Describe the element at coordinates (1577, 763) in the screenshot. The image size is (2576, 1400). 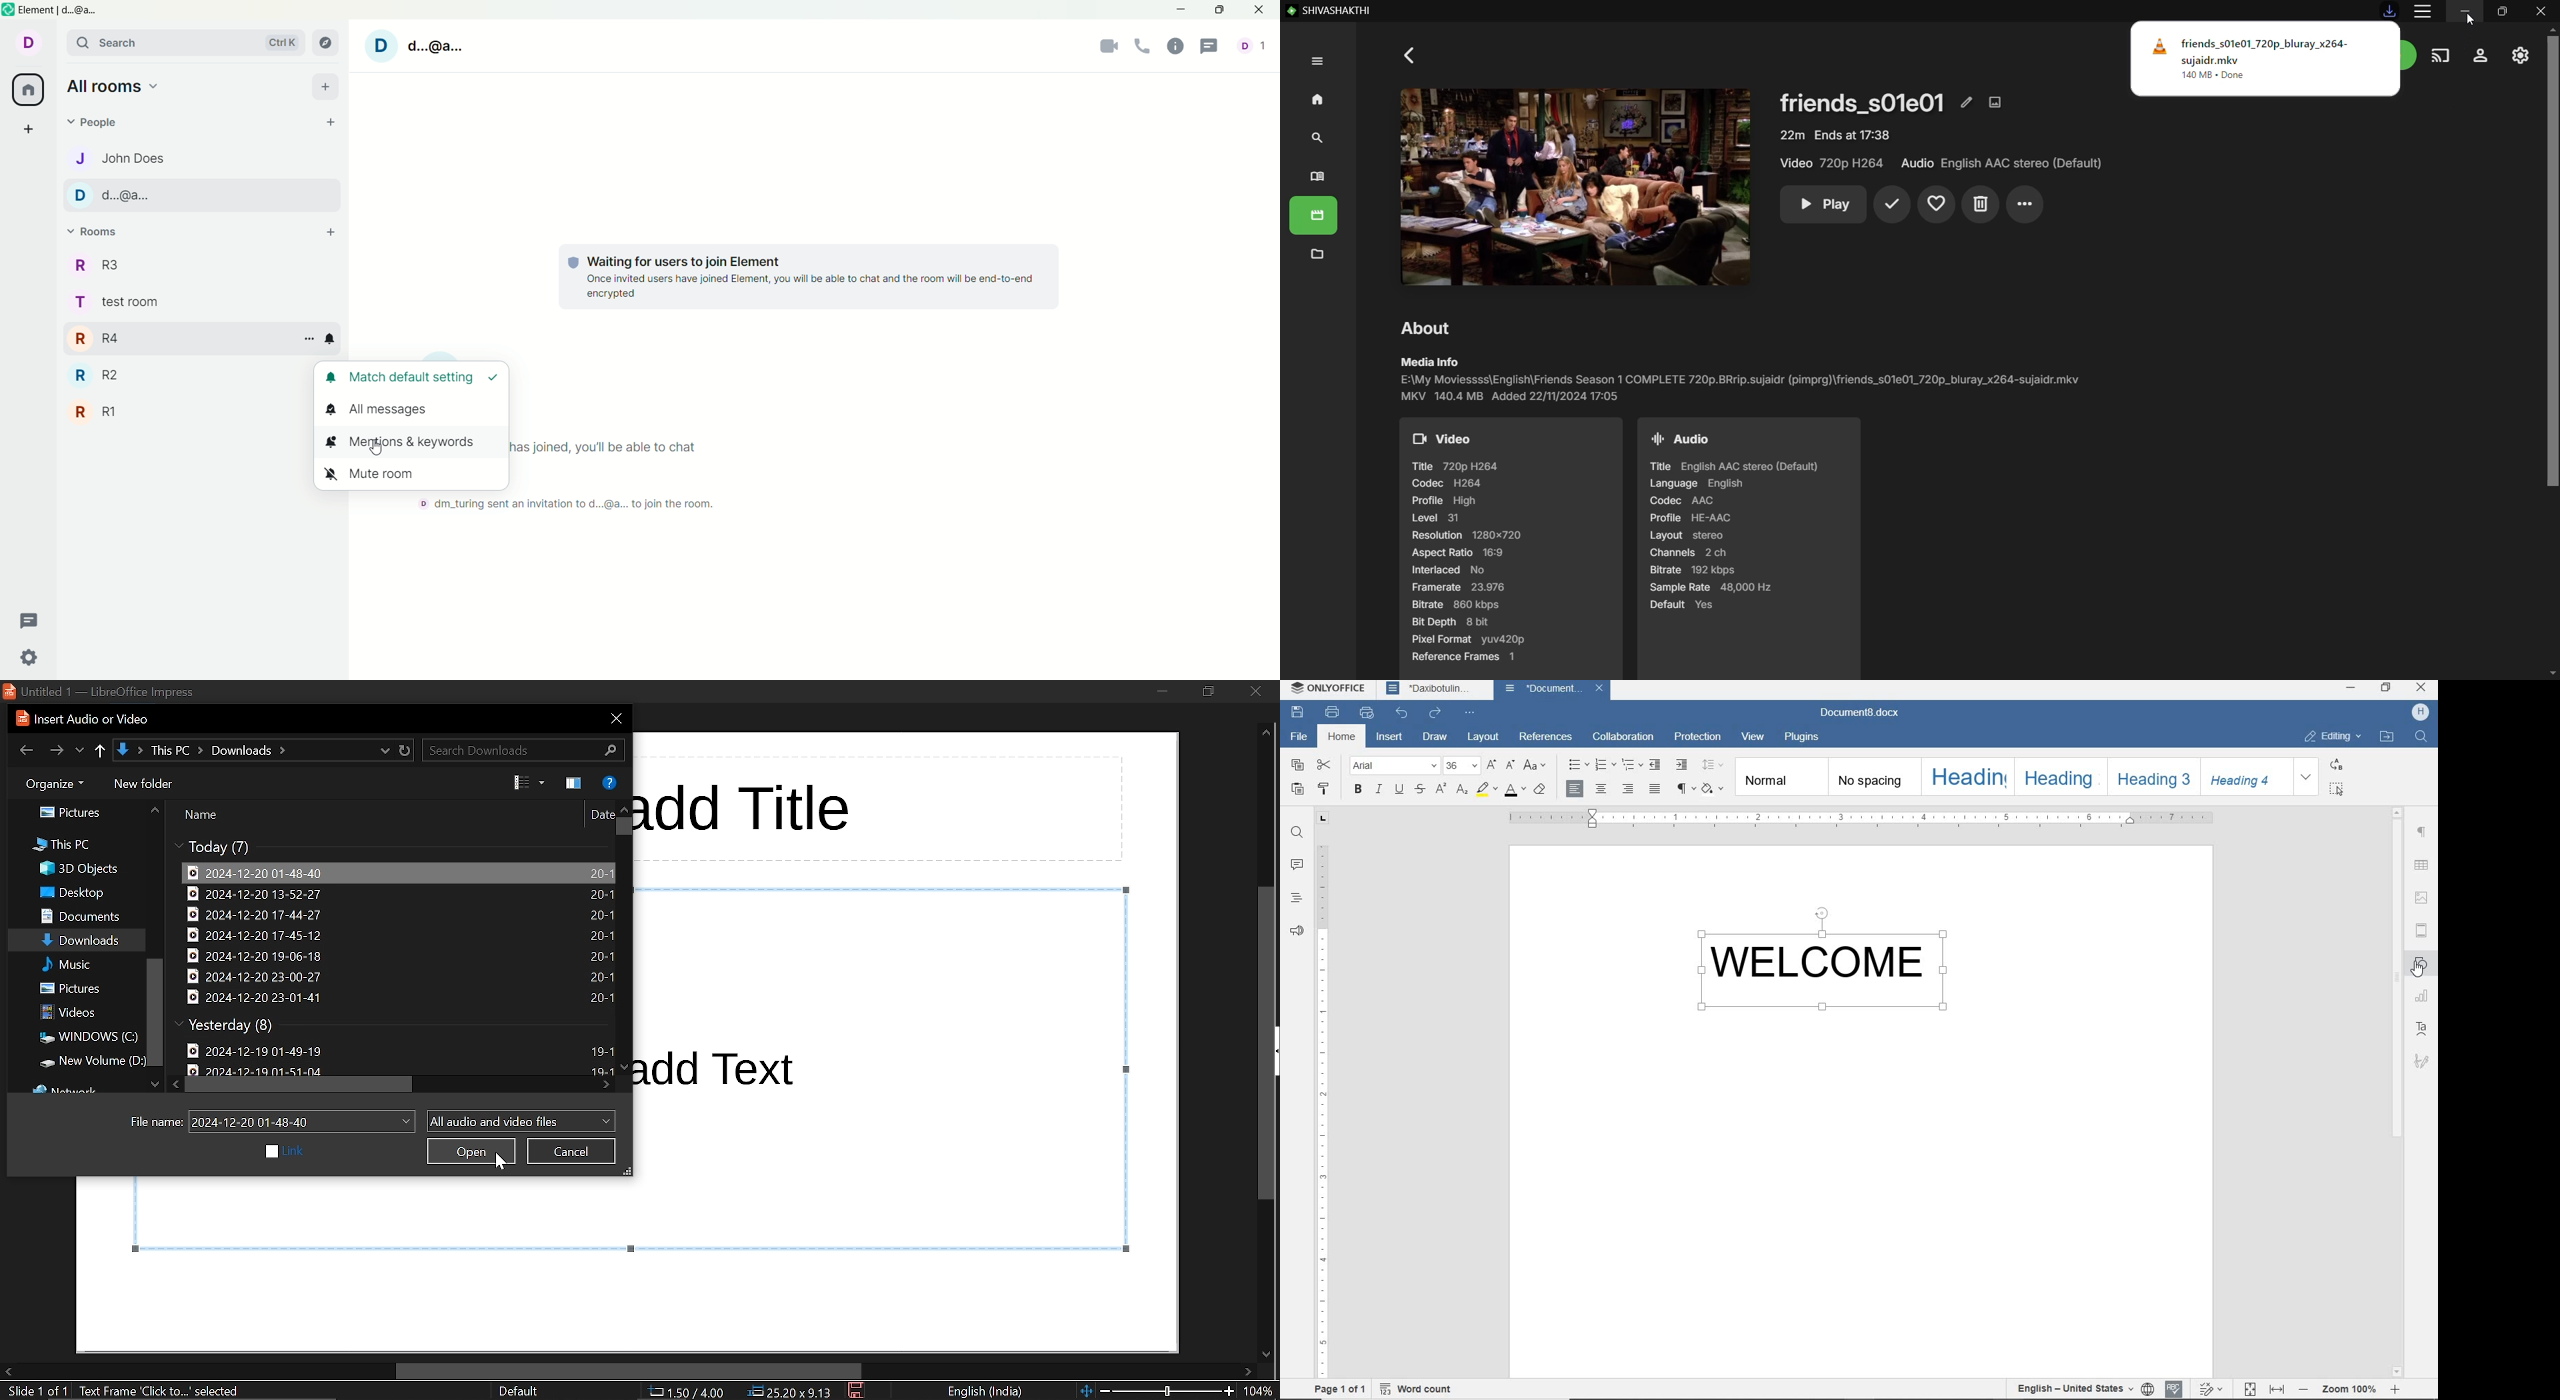
I see `BULLETS` at that location.